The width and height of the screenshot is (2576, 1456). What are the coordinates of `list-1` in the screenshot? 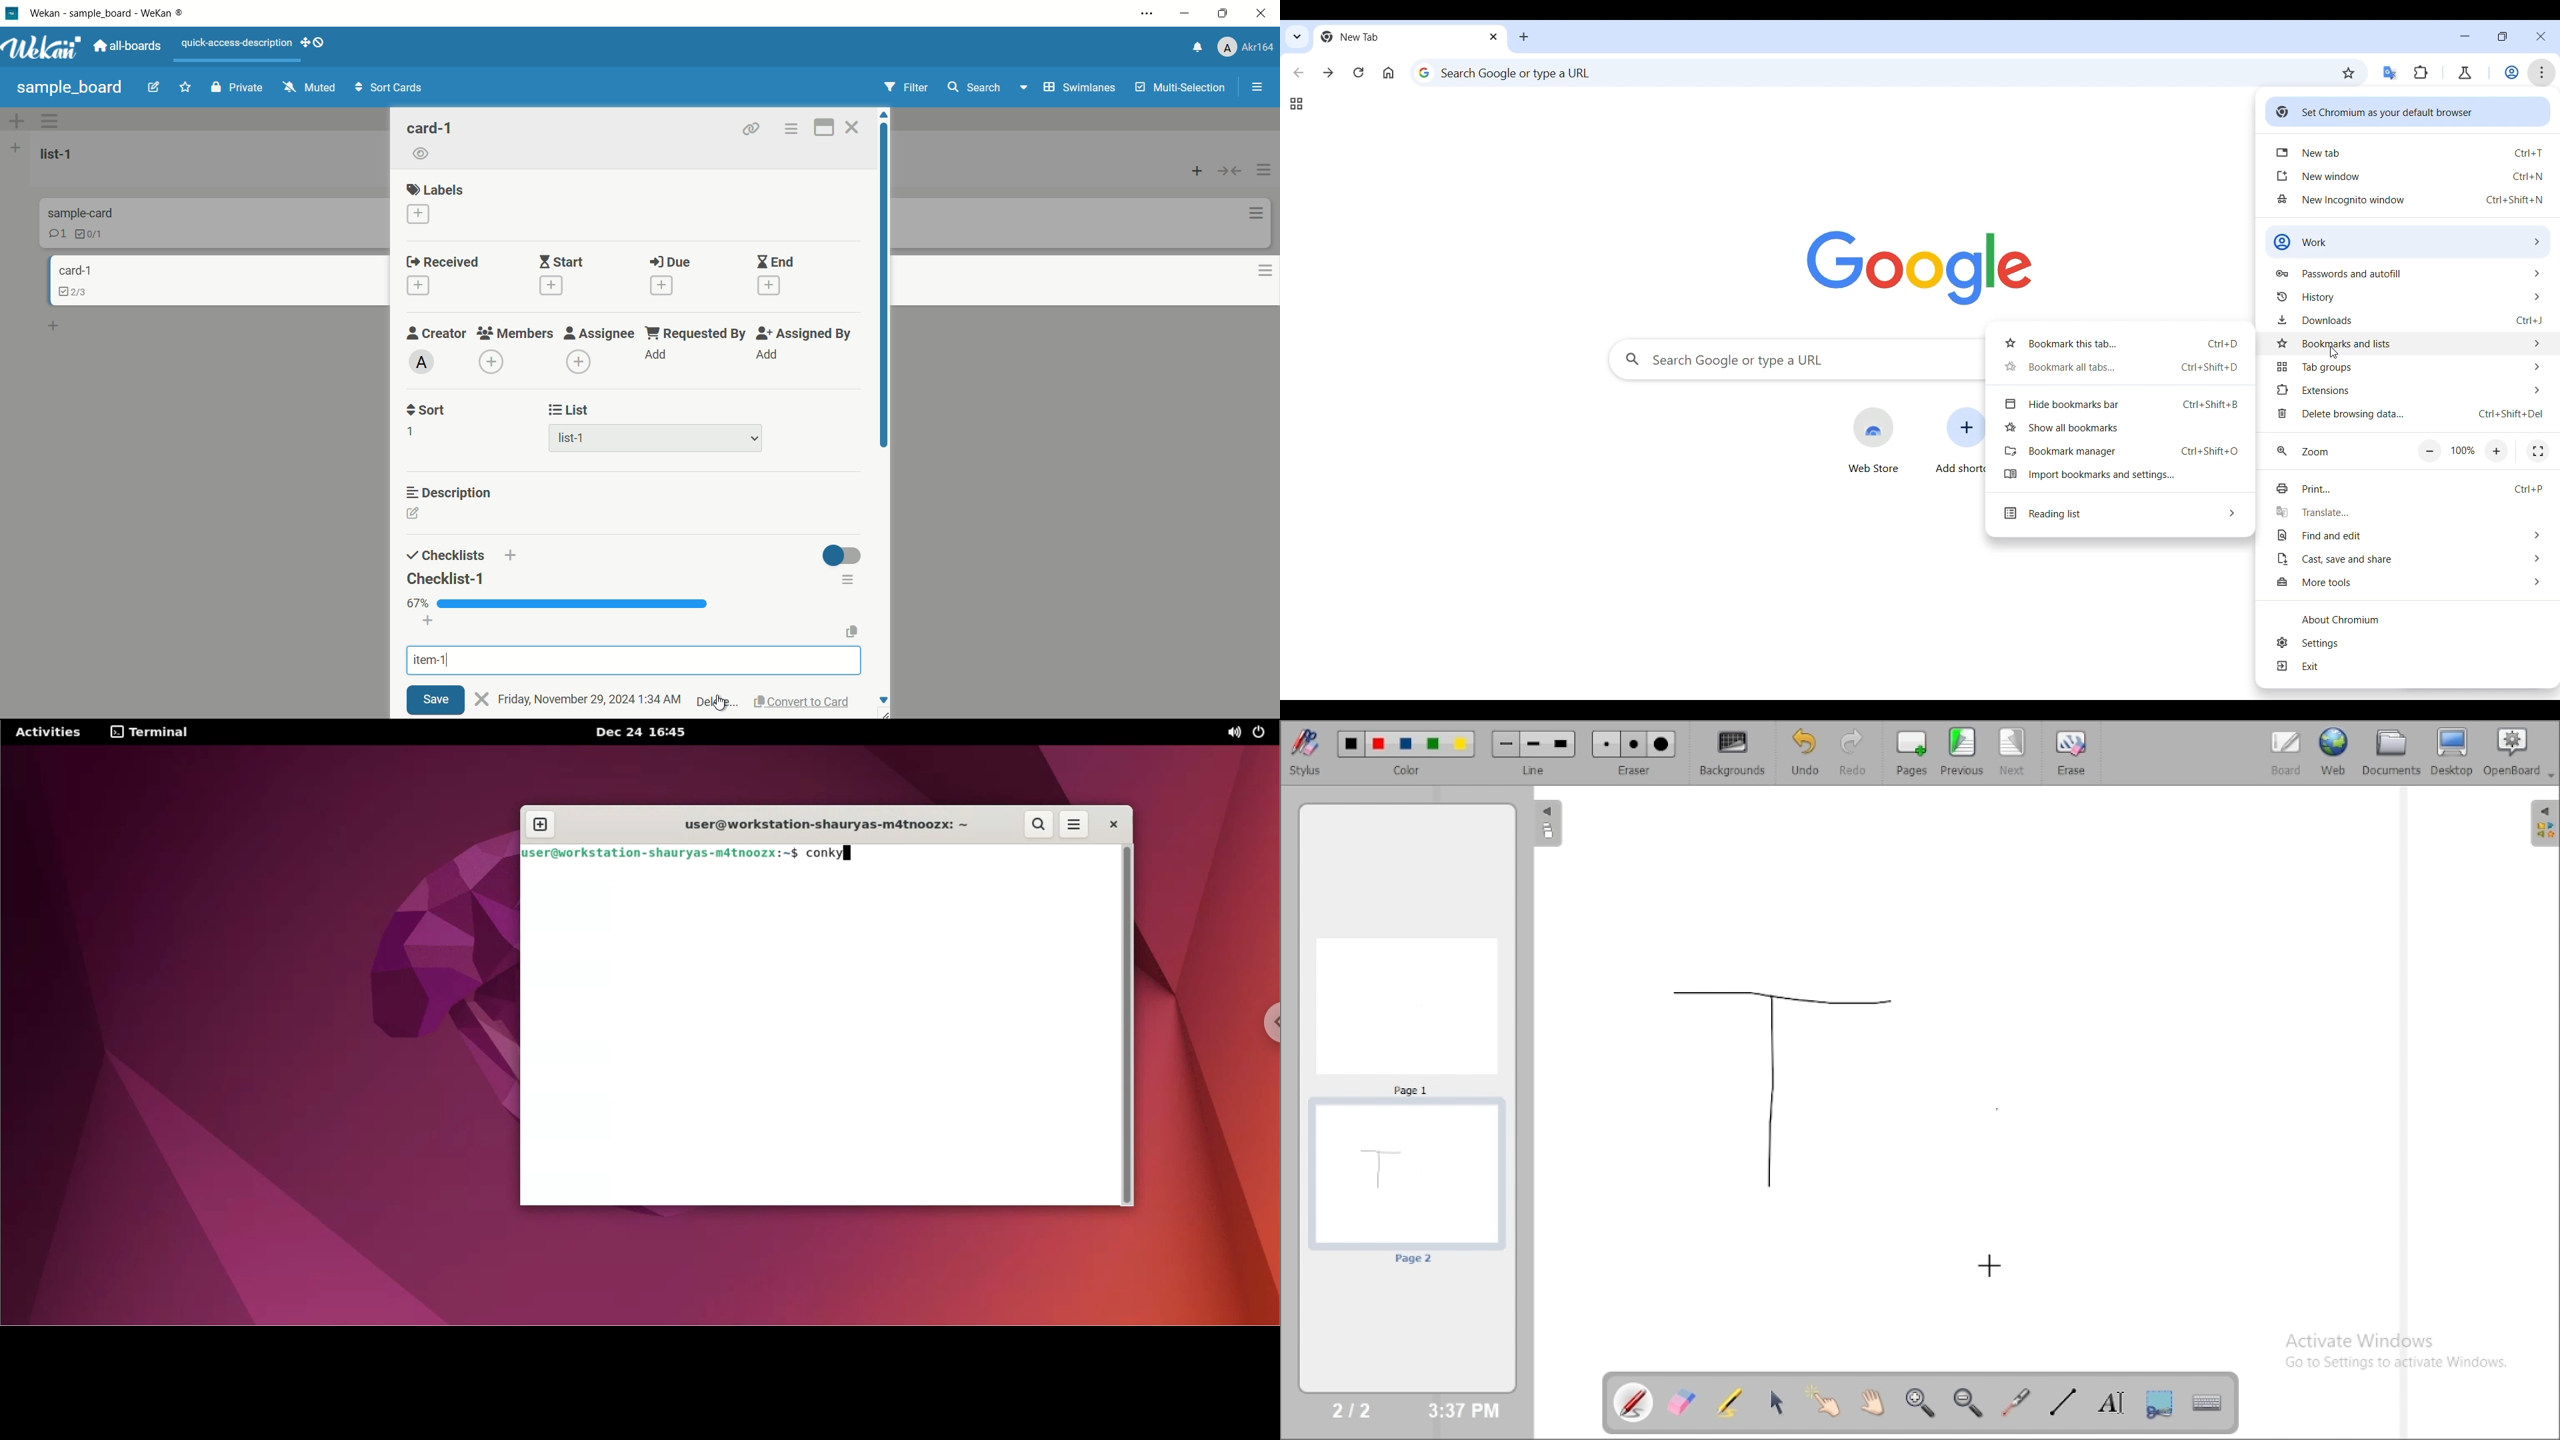 It's located at (575, 439).